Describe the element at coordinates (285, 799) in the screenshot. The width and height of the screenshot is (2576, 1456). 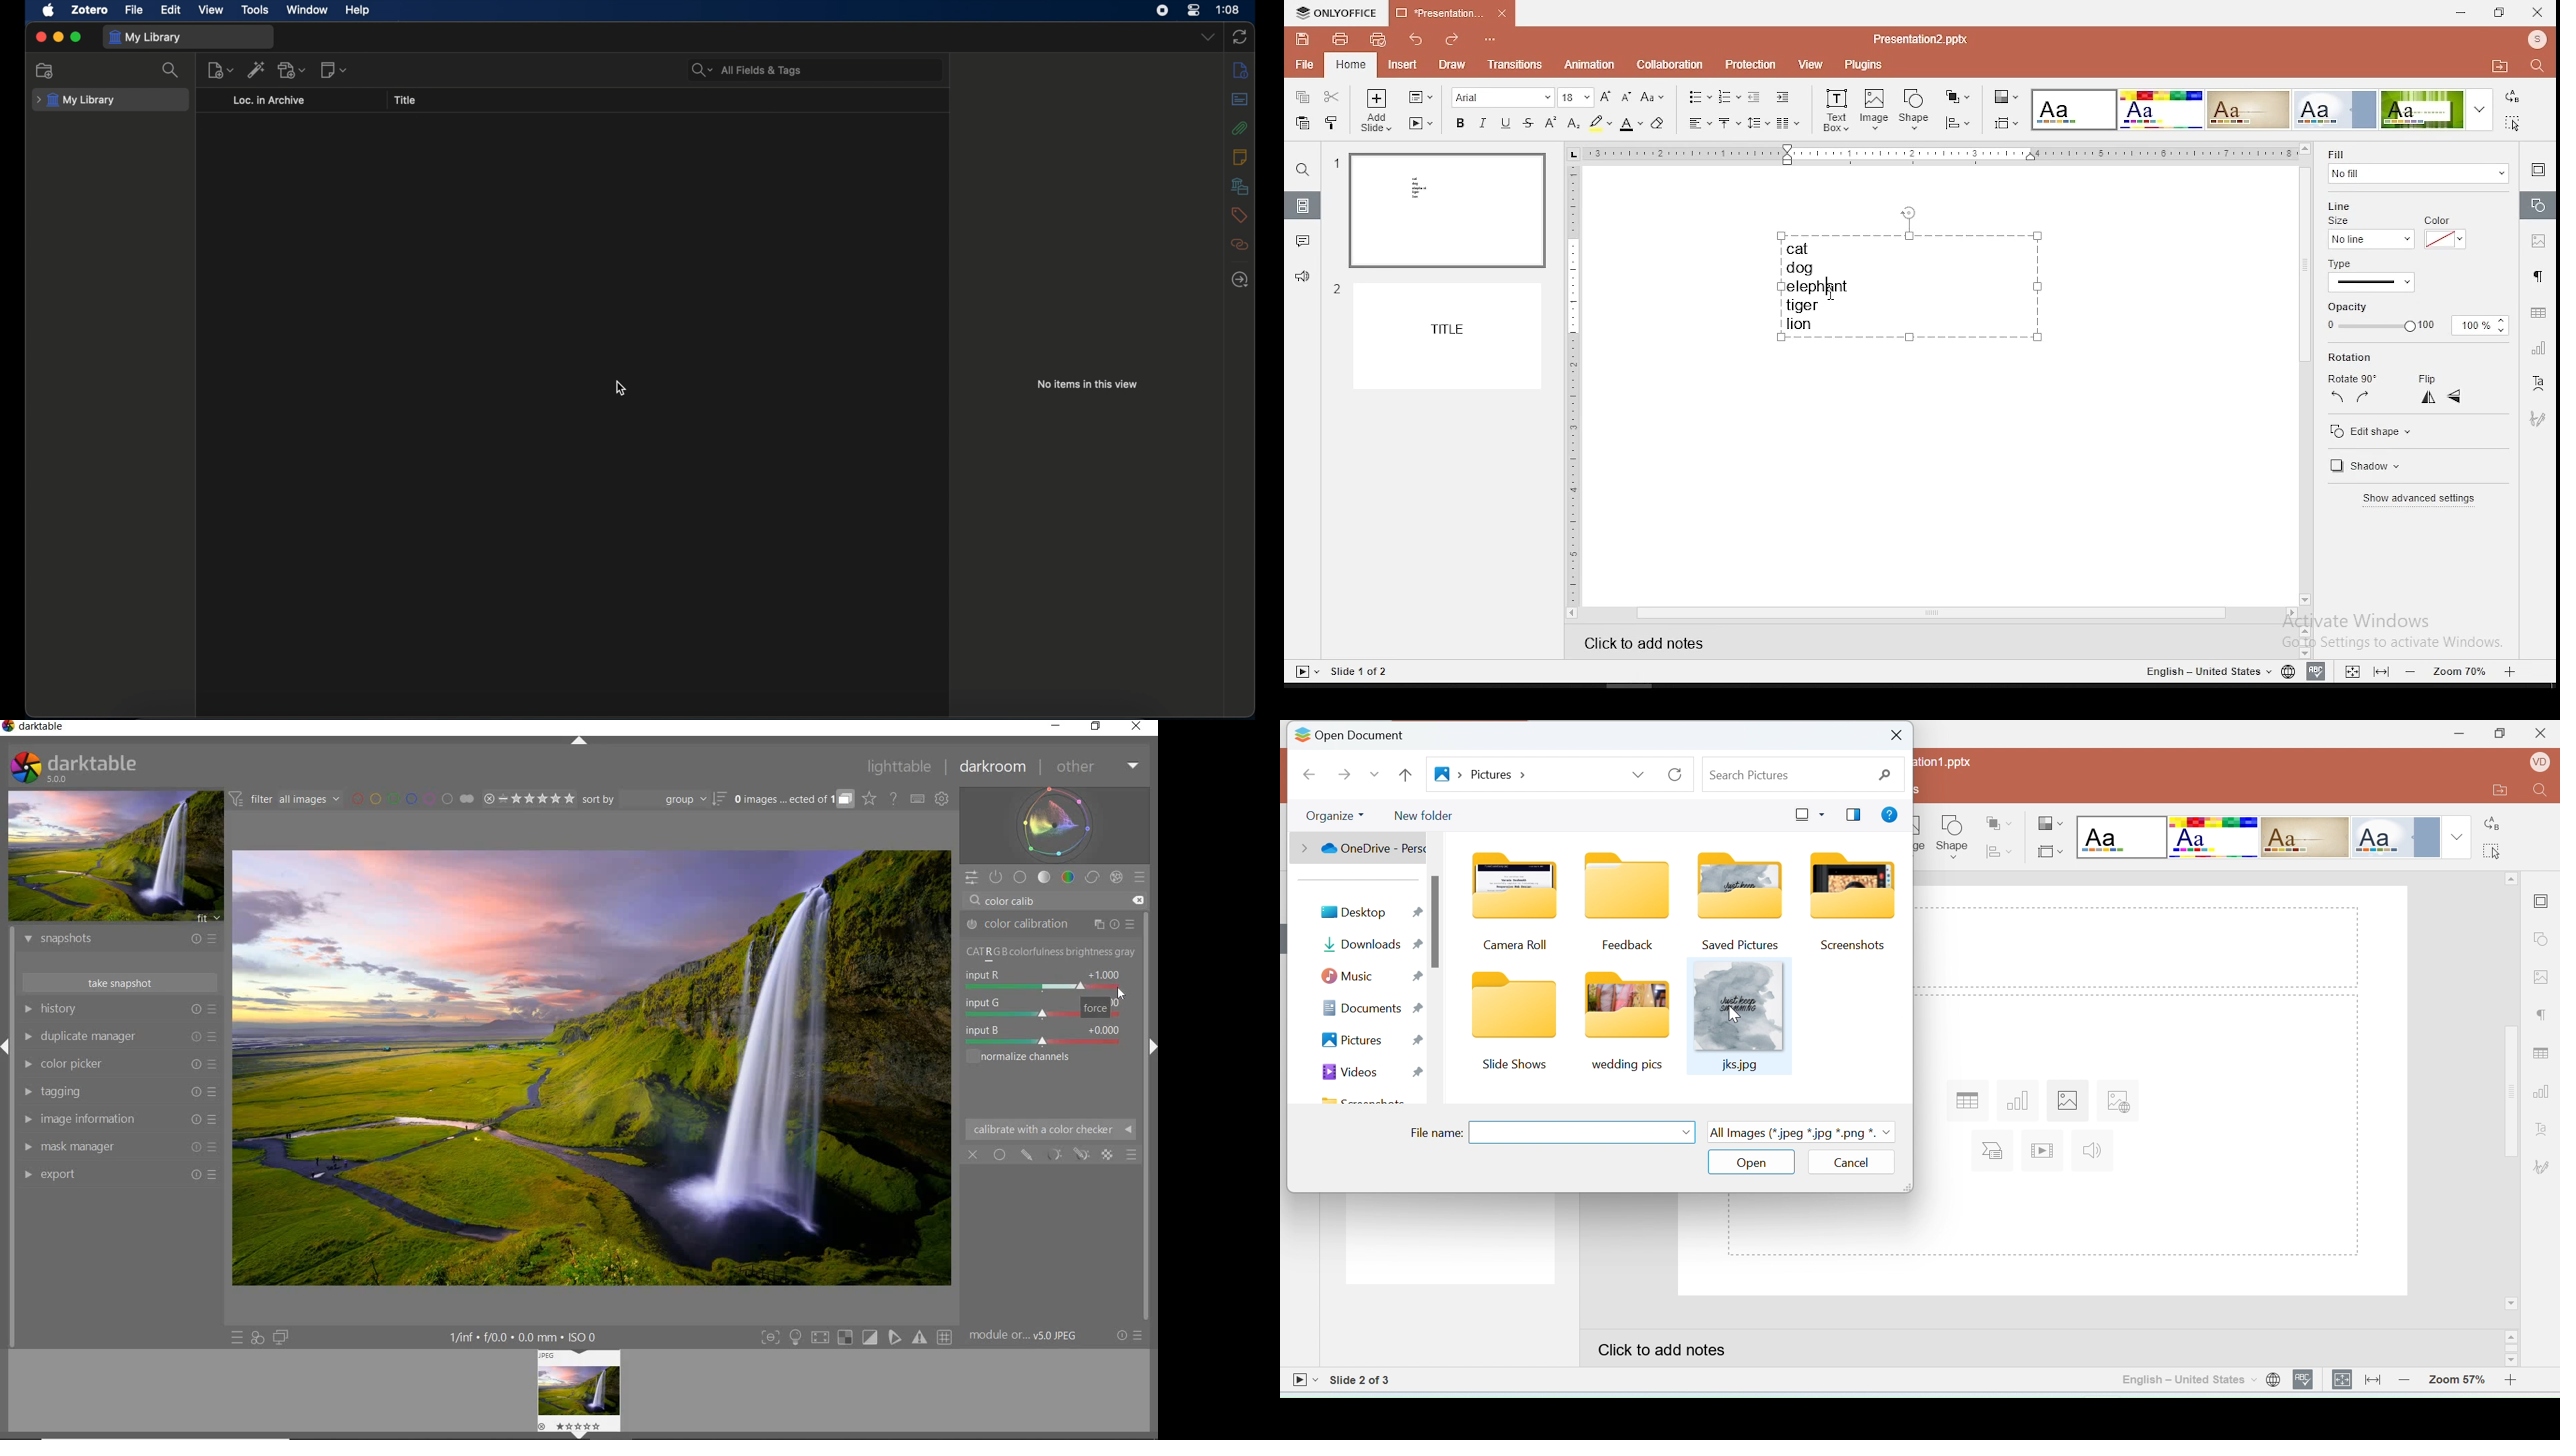
I see `FILTER IMAGES BASED ON THEIR MODULE ORDER` at that location.